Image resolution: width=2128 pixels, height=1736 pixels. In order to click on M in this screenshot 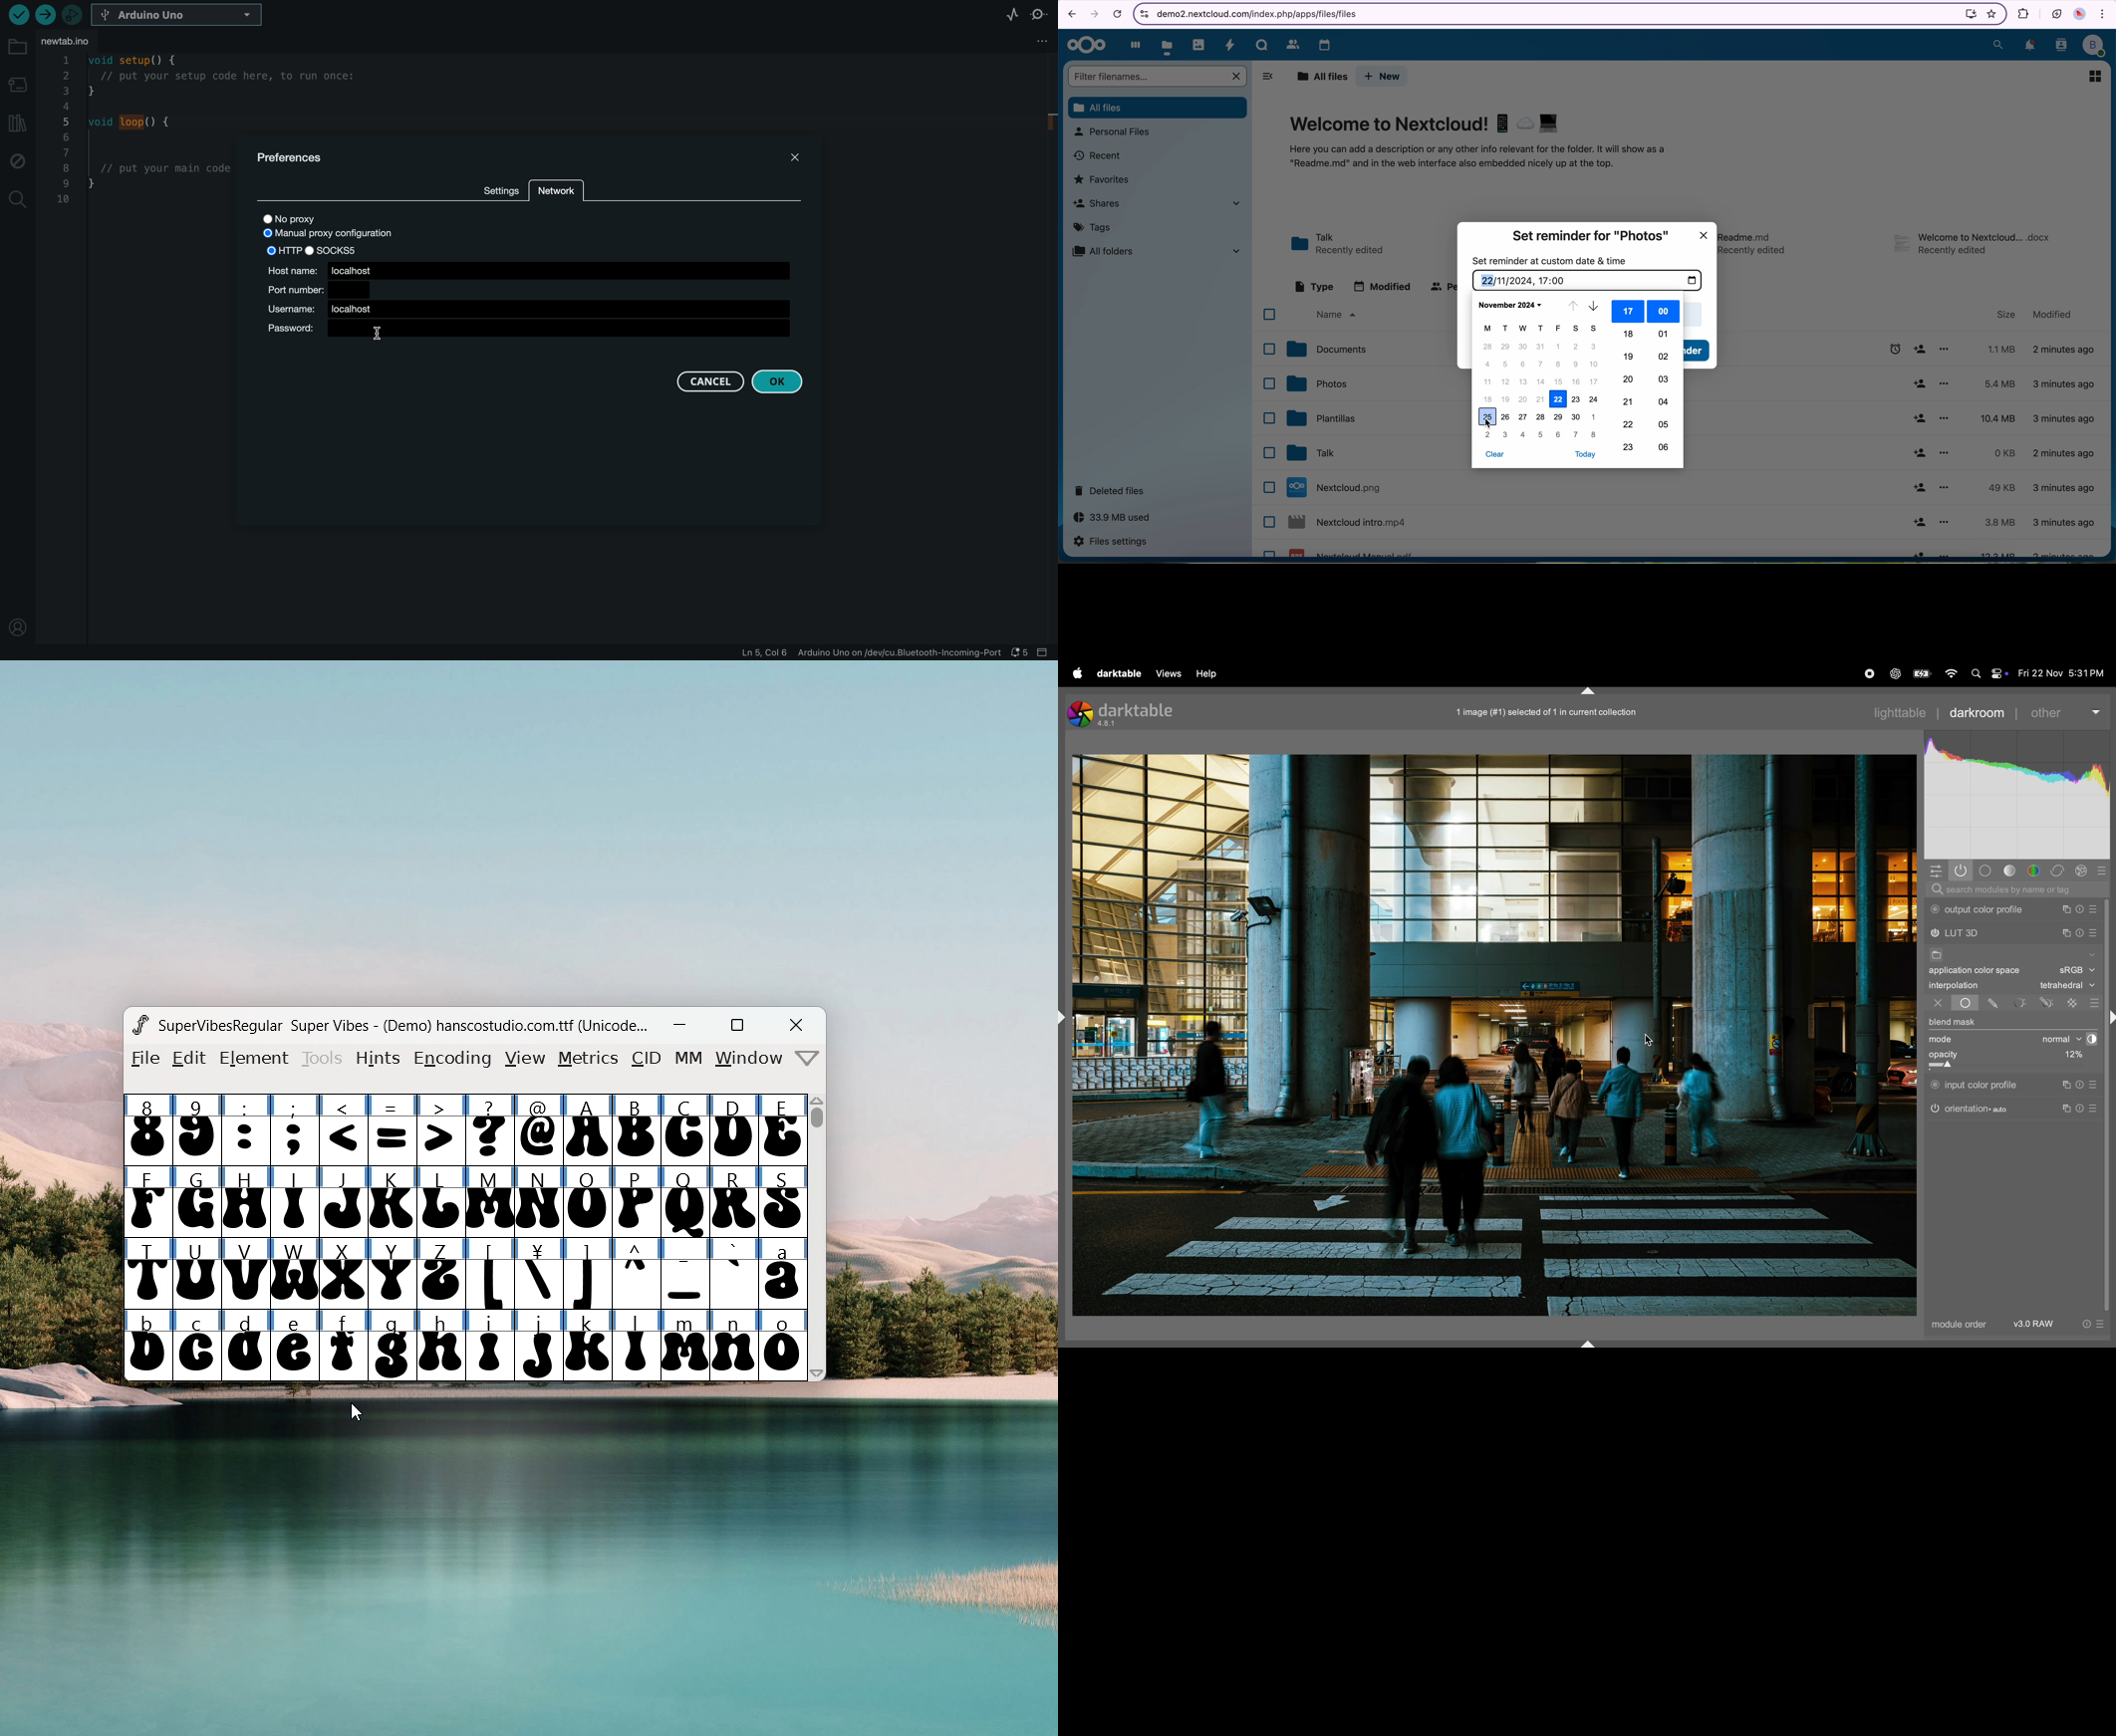, I will do `click(491, 1201)`.